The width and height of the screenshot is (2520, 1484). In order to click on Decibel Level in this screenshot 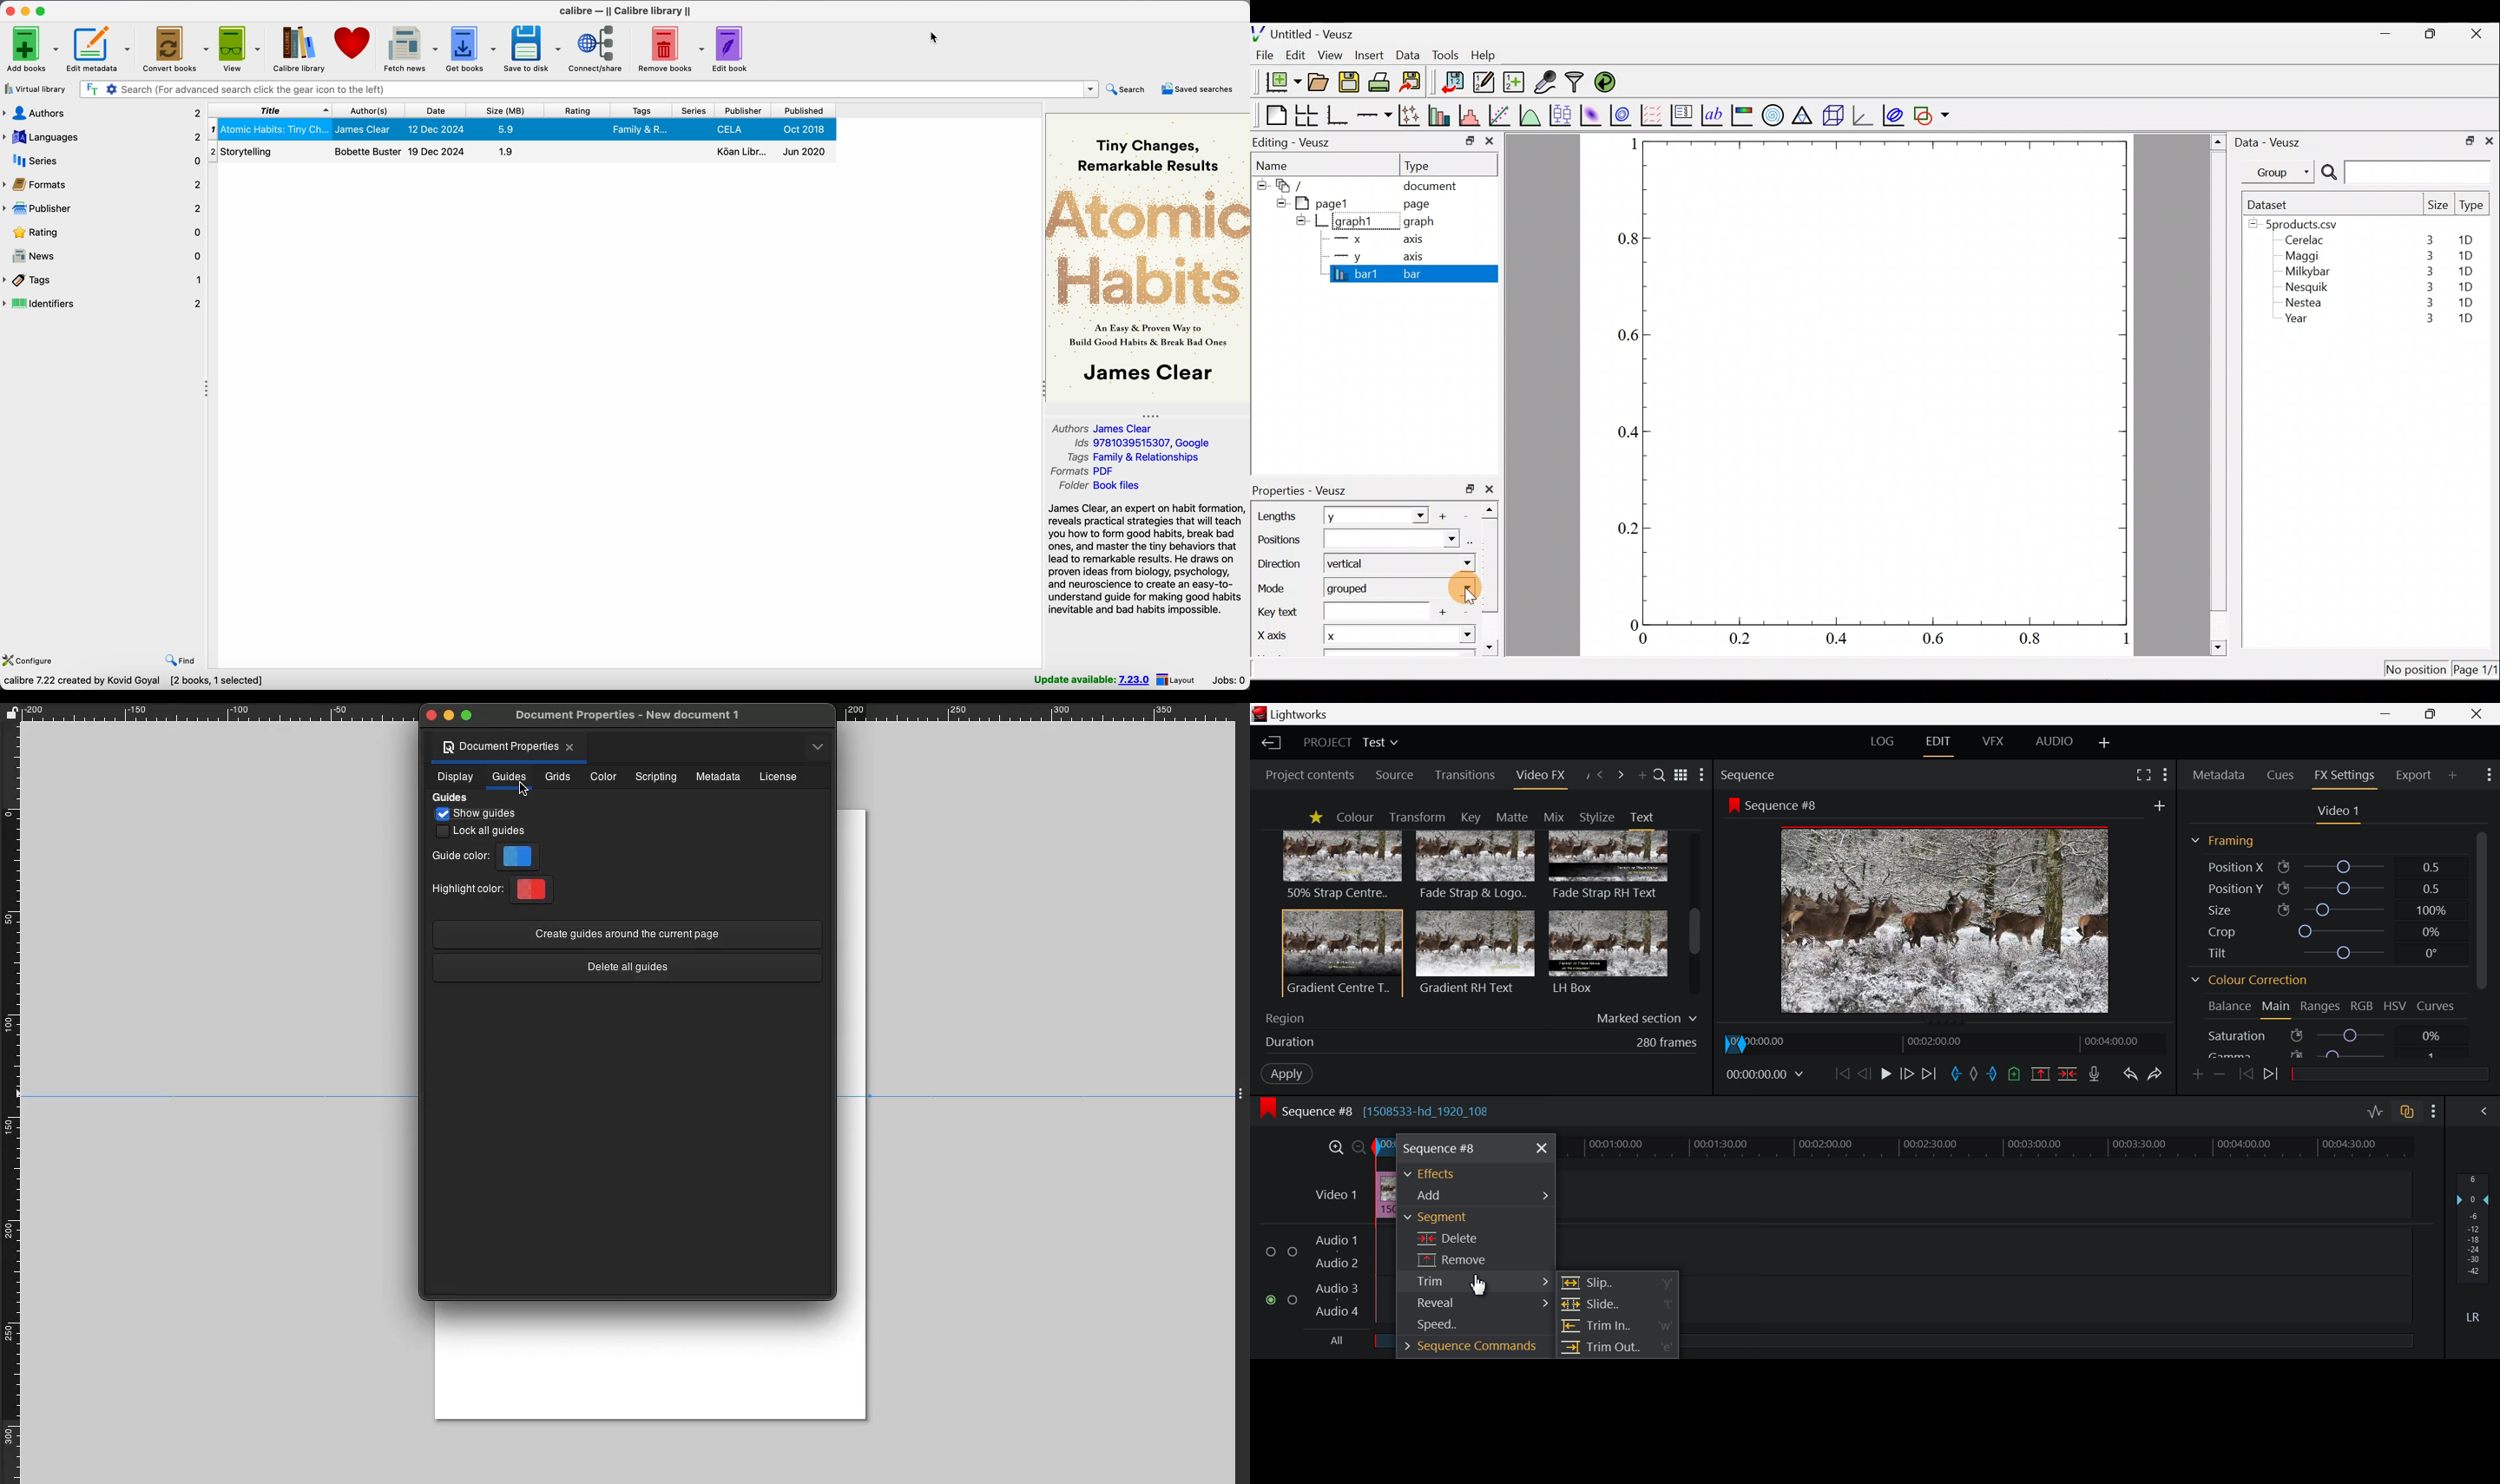, I will do `click(2473, 1250)`.